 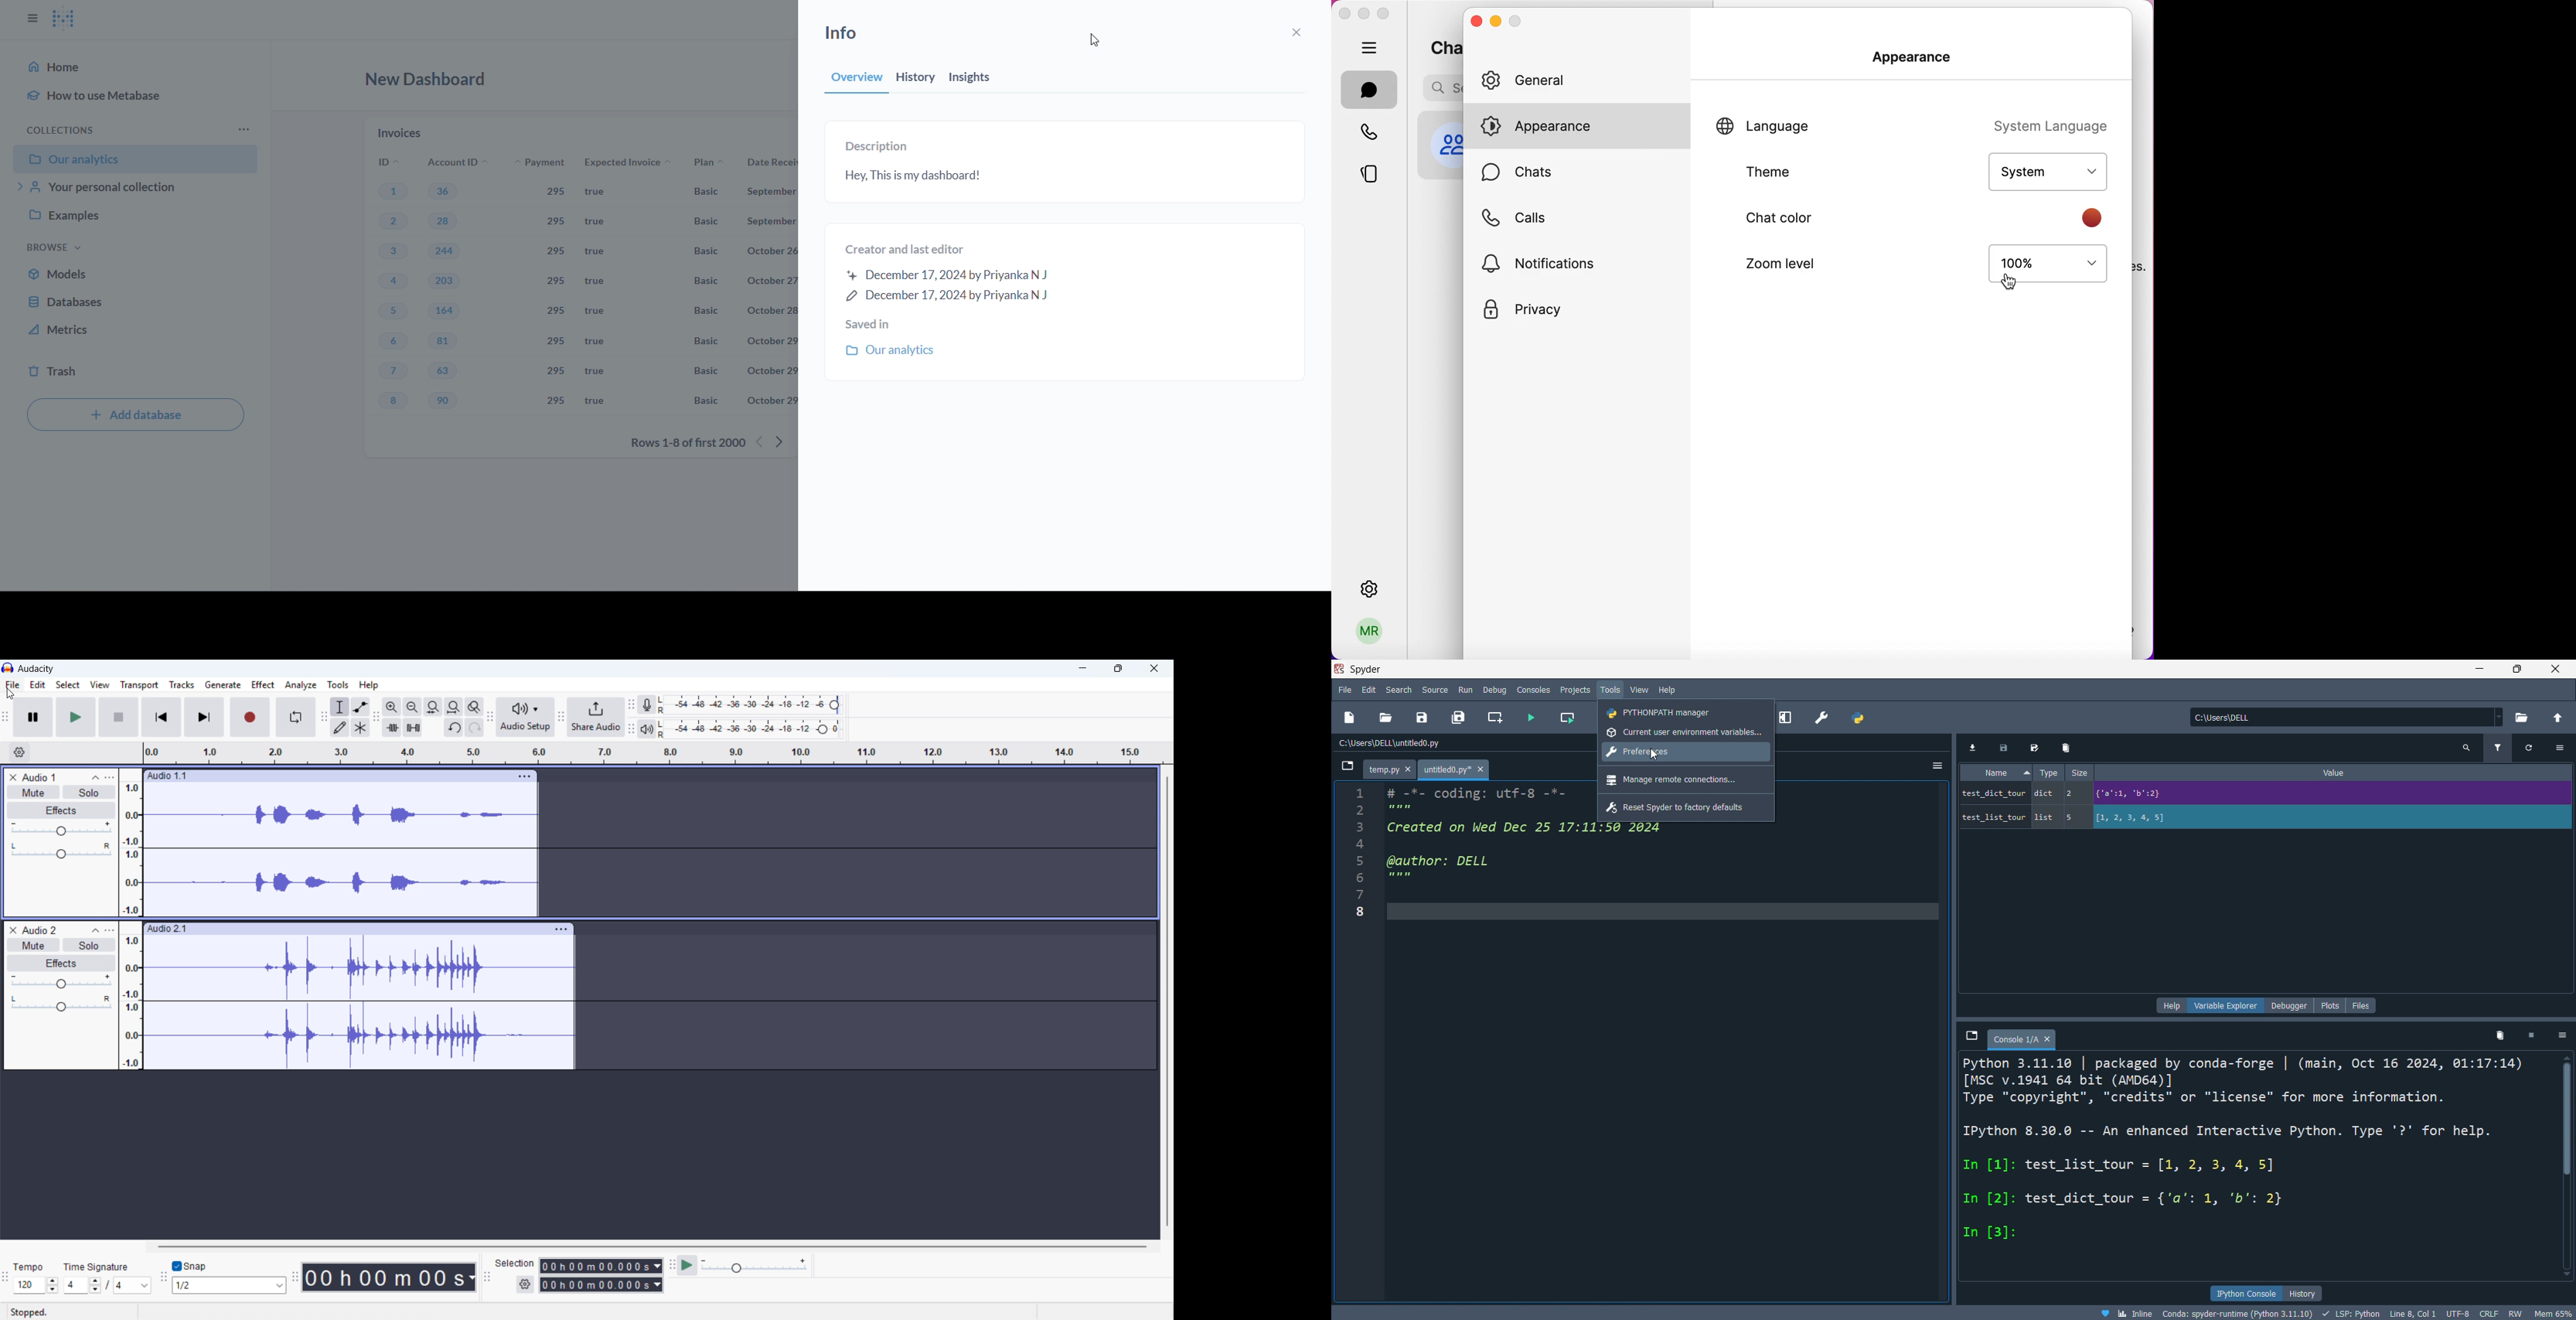 I want to click on search variables, so click(x=2470, y=750).